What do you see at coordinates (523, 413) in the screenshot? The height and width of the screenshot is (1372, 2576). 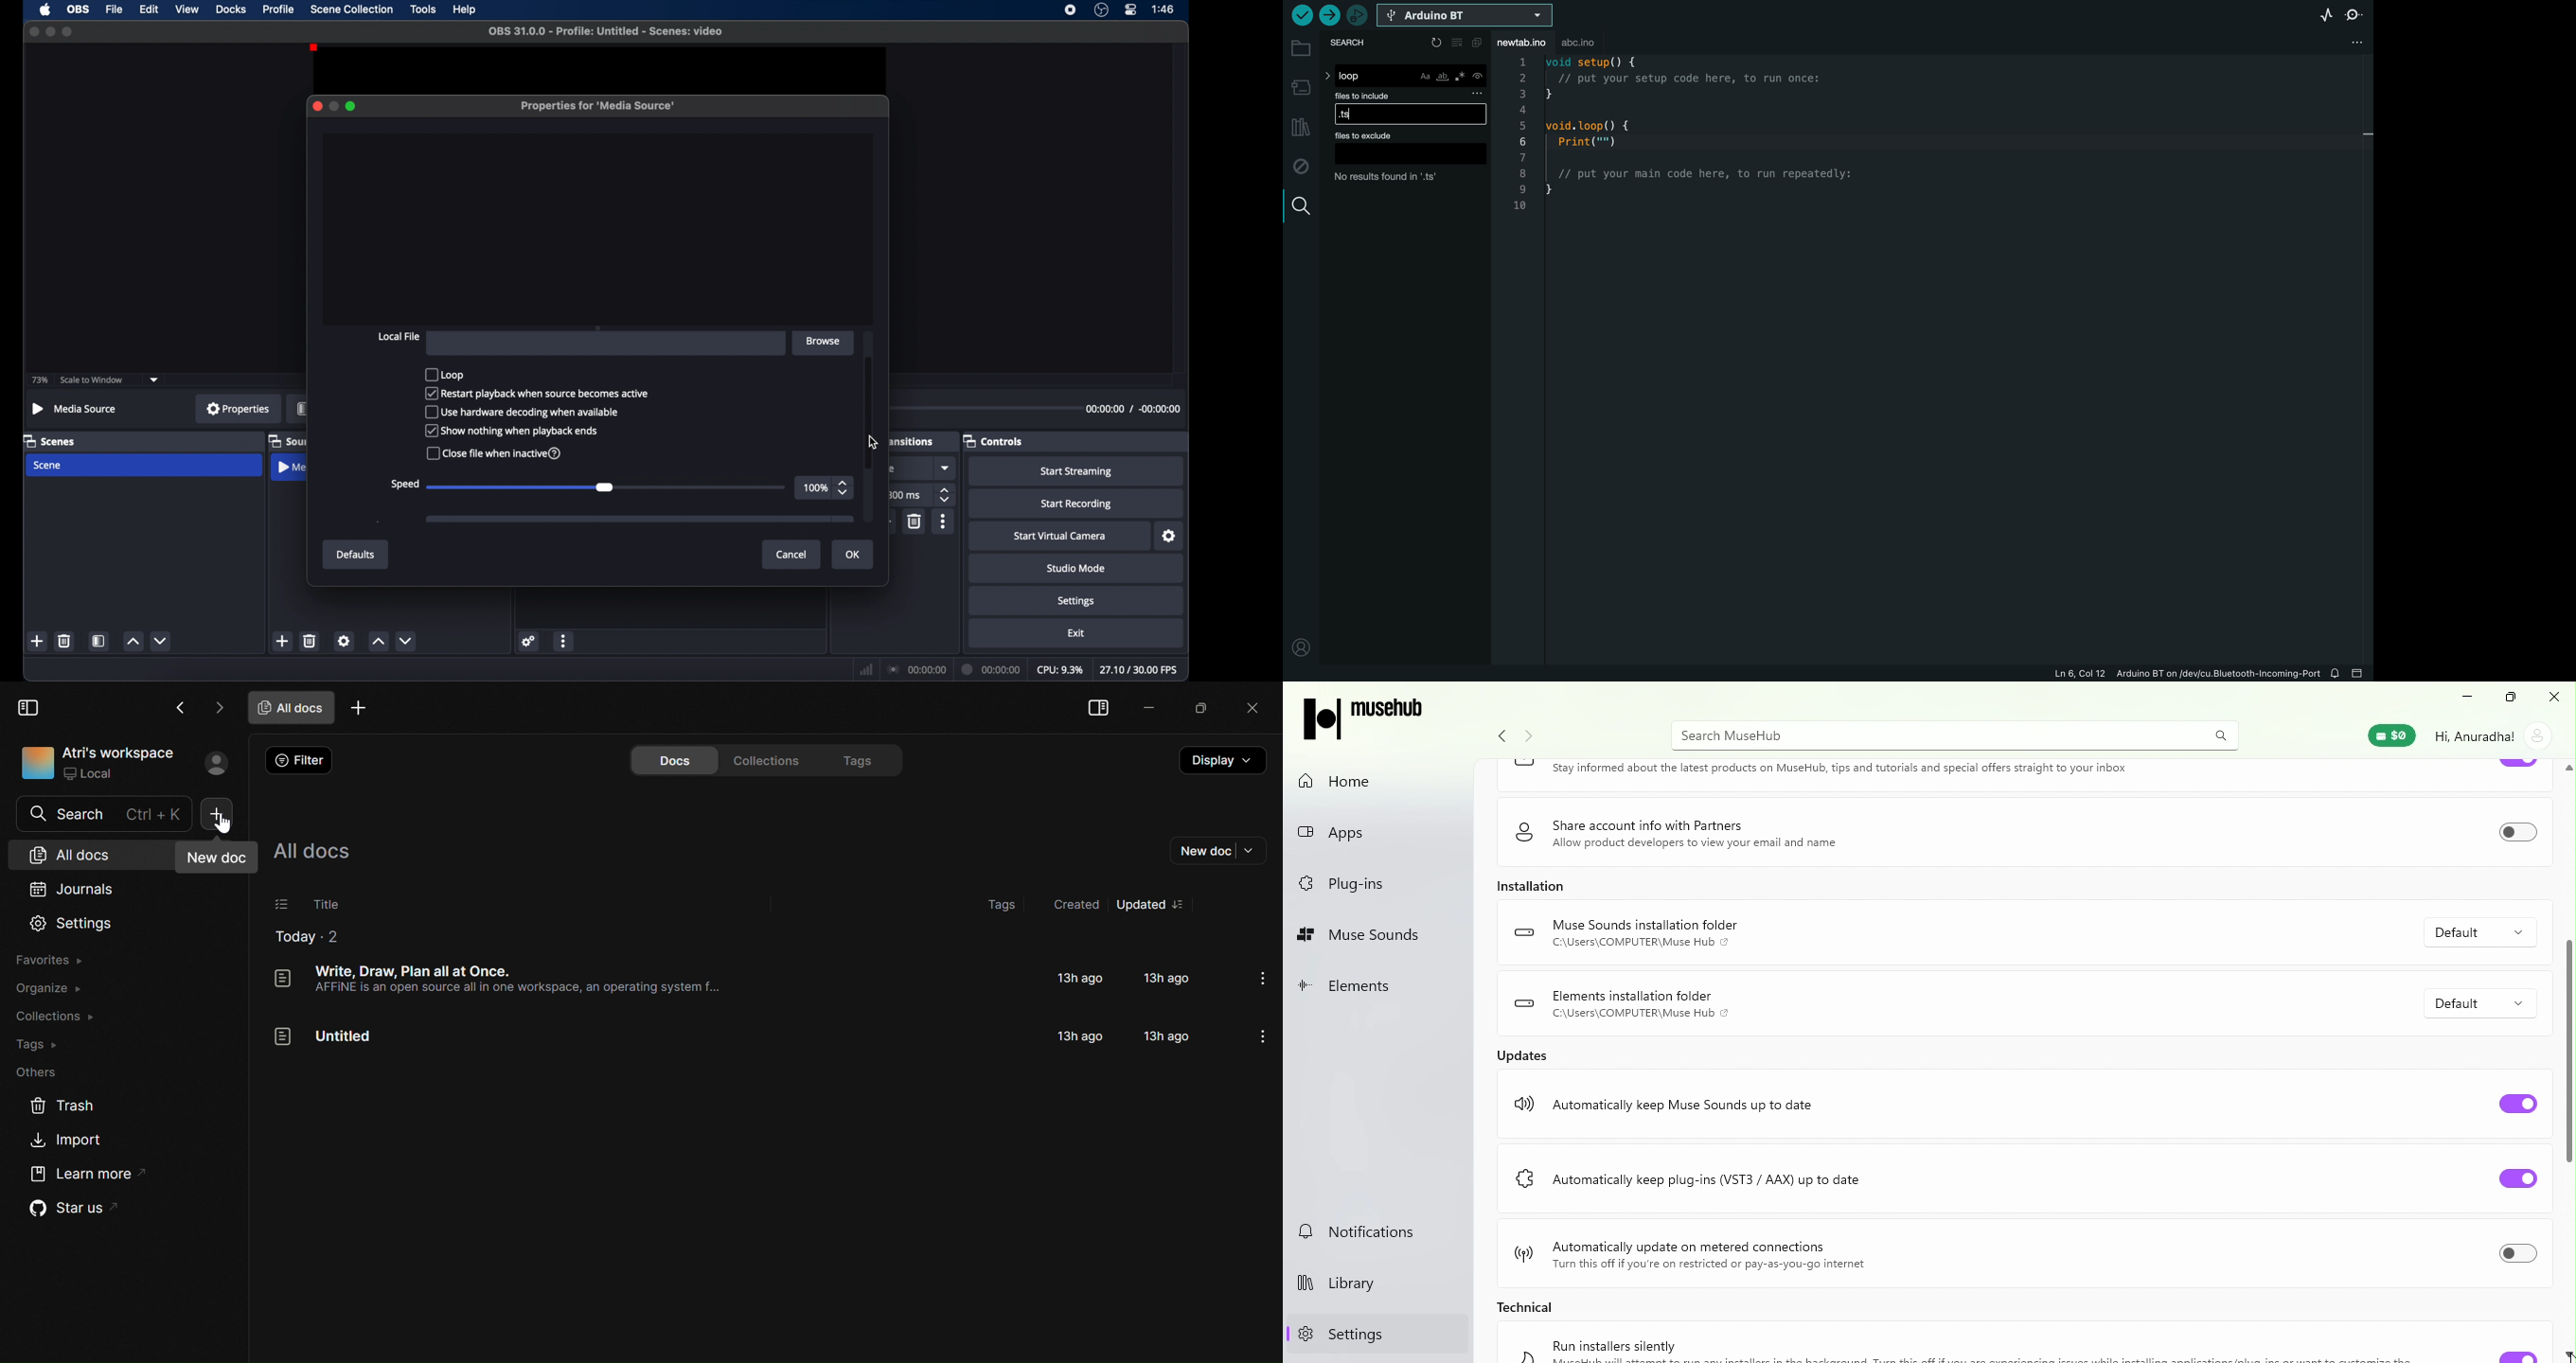 I see `use hardware decoding when available` at bounding box center [523, 413].